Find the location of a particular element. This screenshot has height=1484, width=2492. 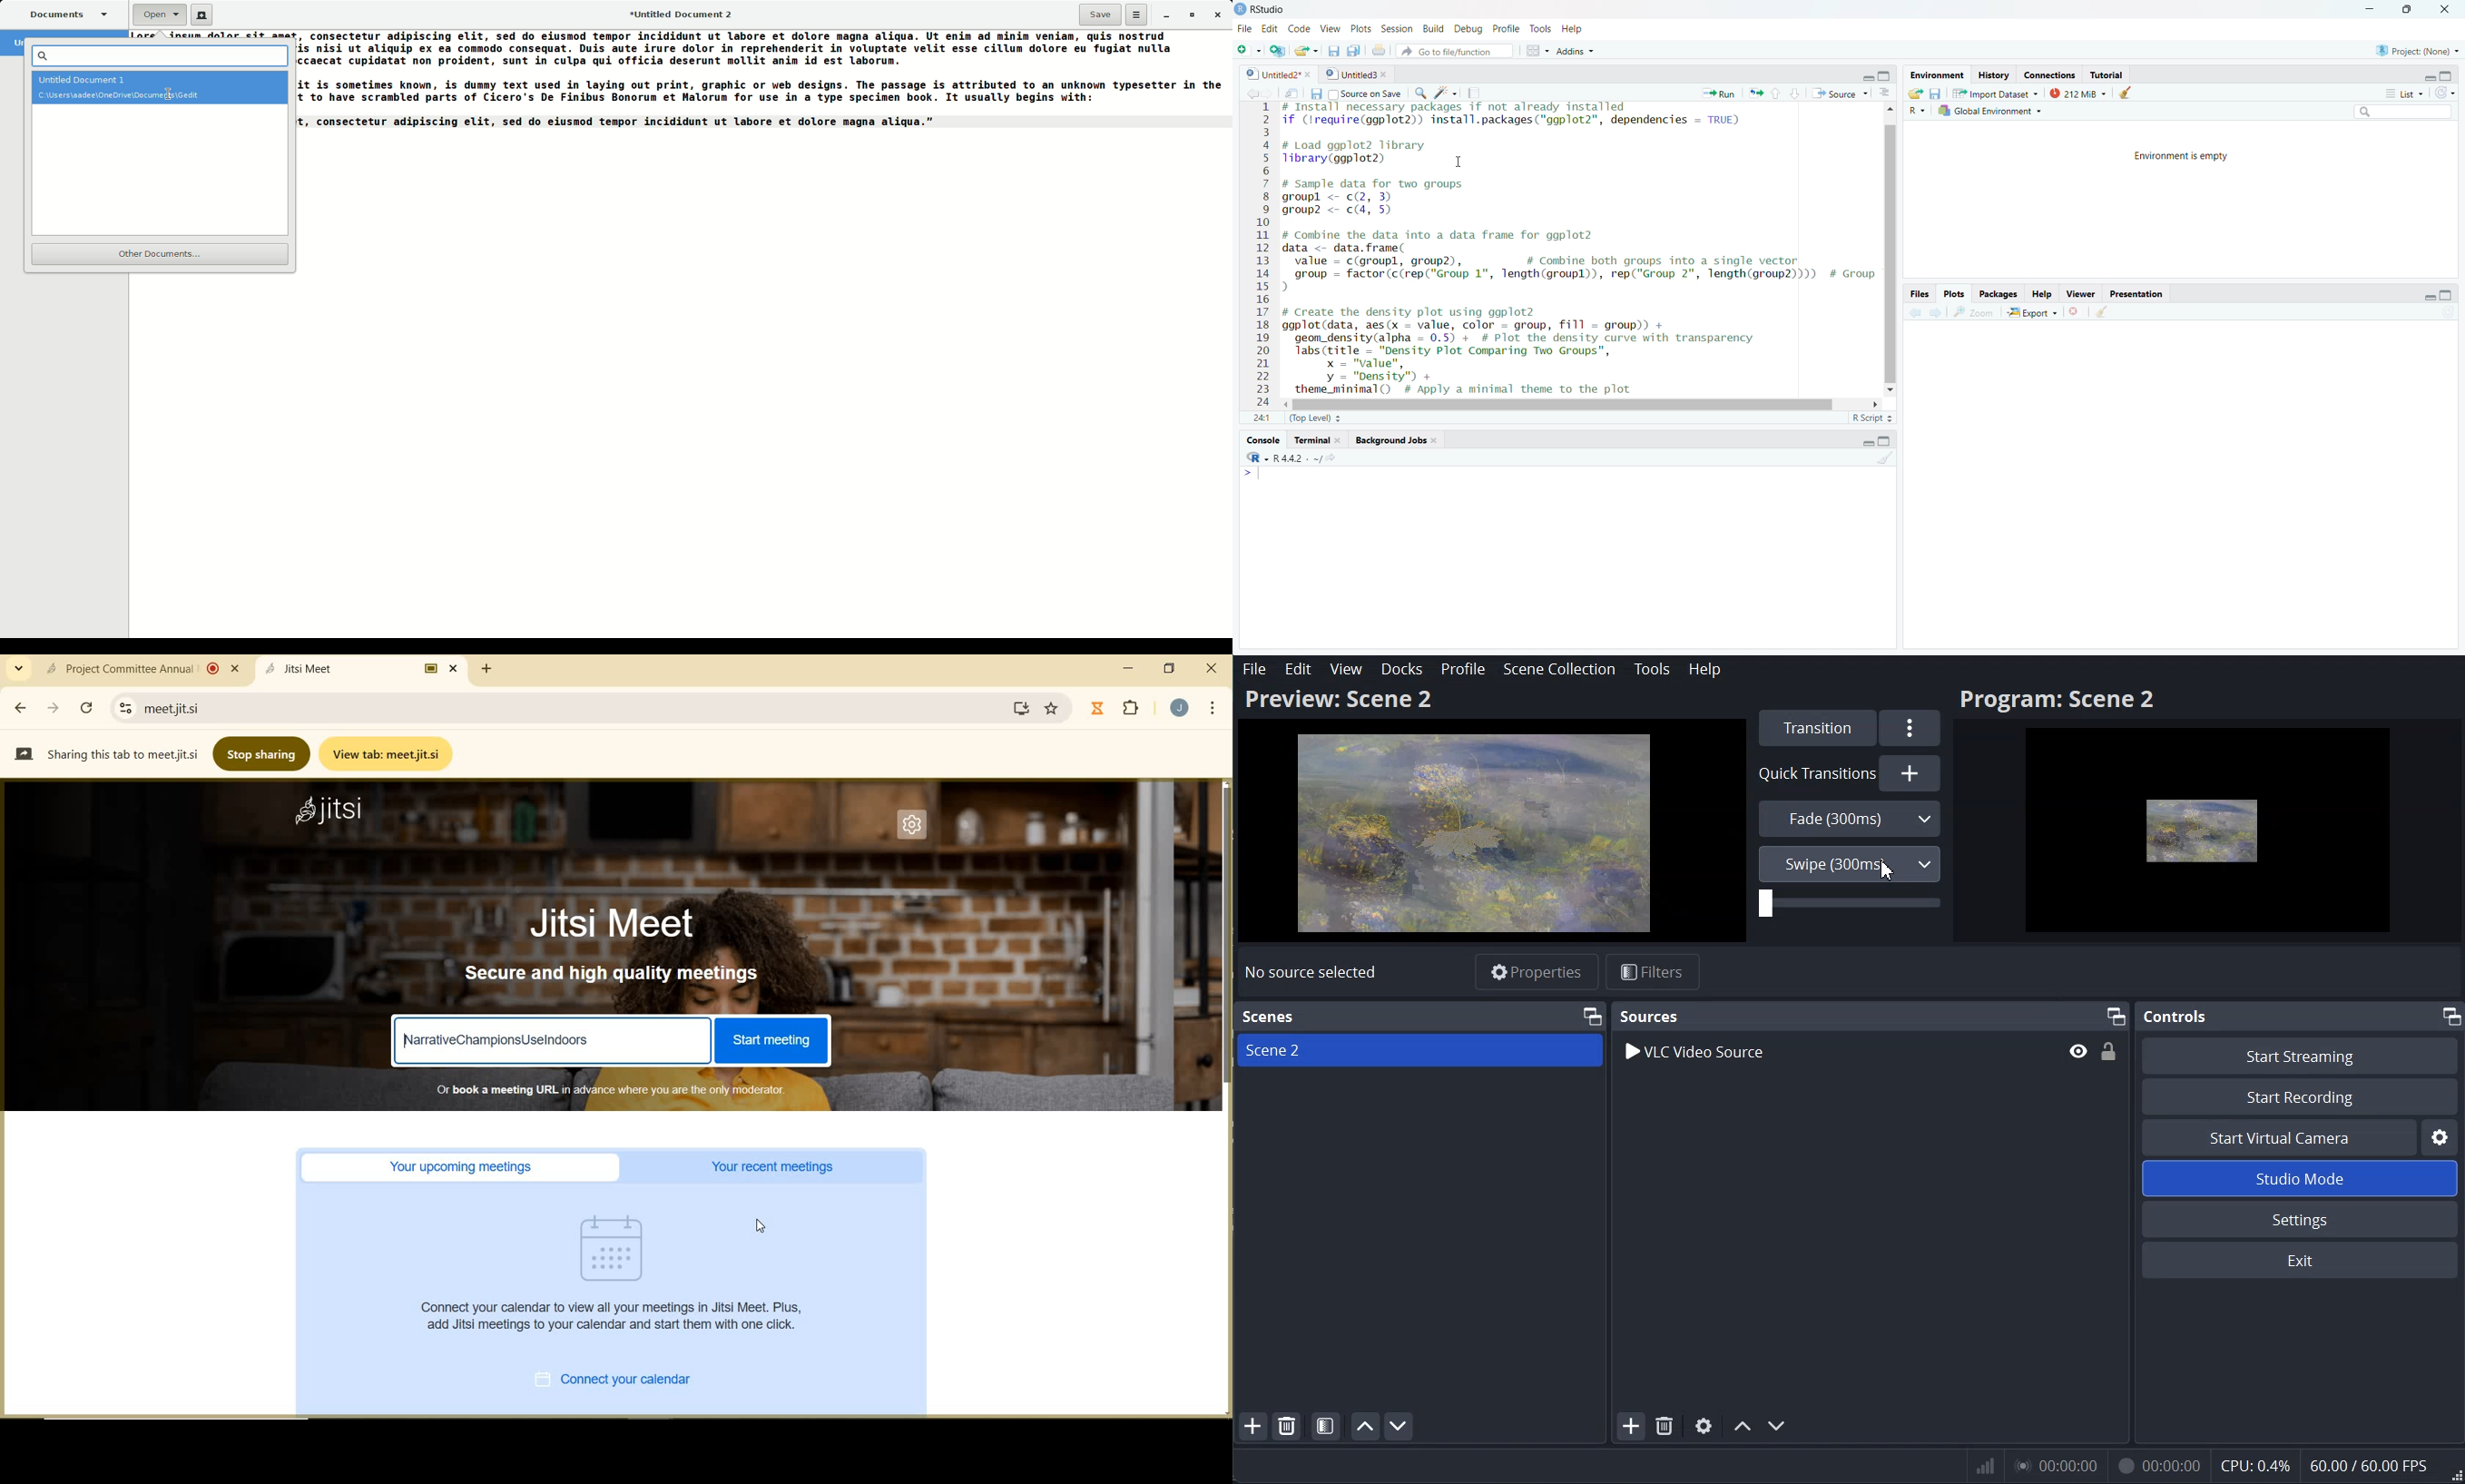

new file is located at coordinates (1248, 49).